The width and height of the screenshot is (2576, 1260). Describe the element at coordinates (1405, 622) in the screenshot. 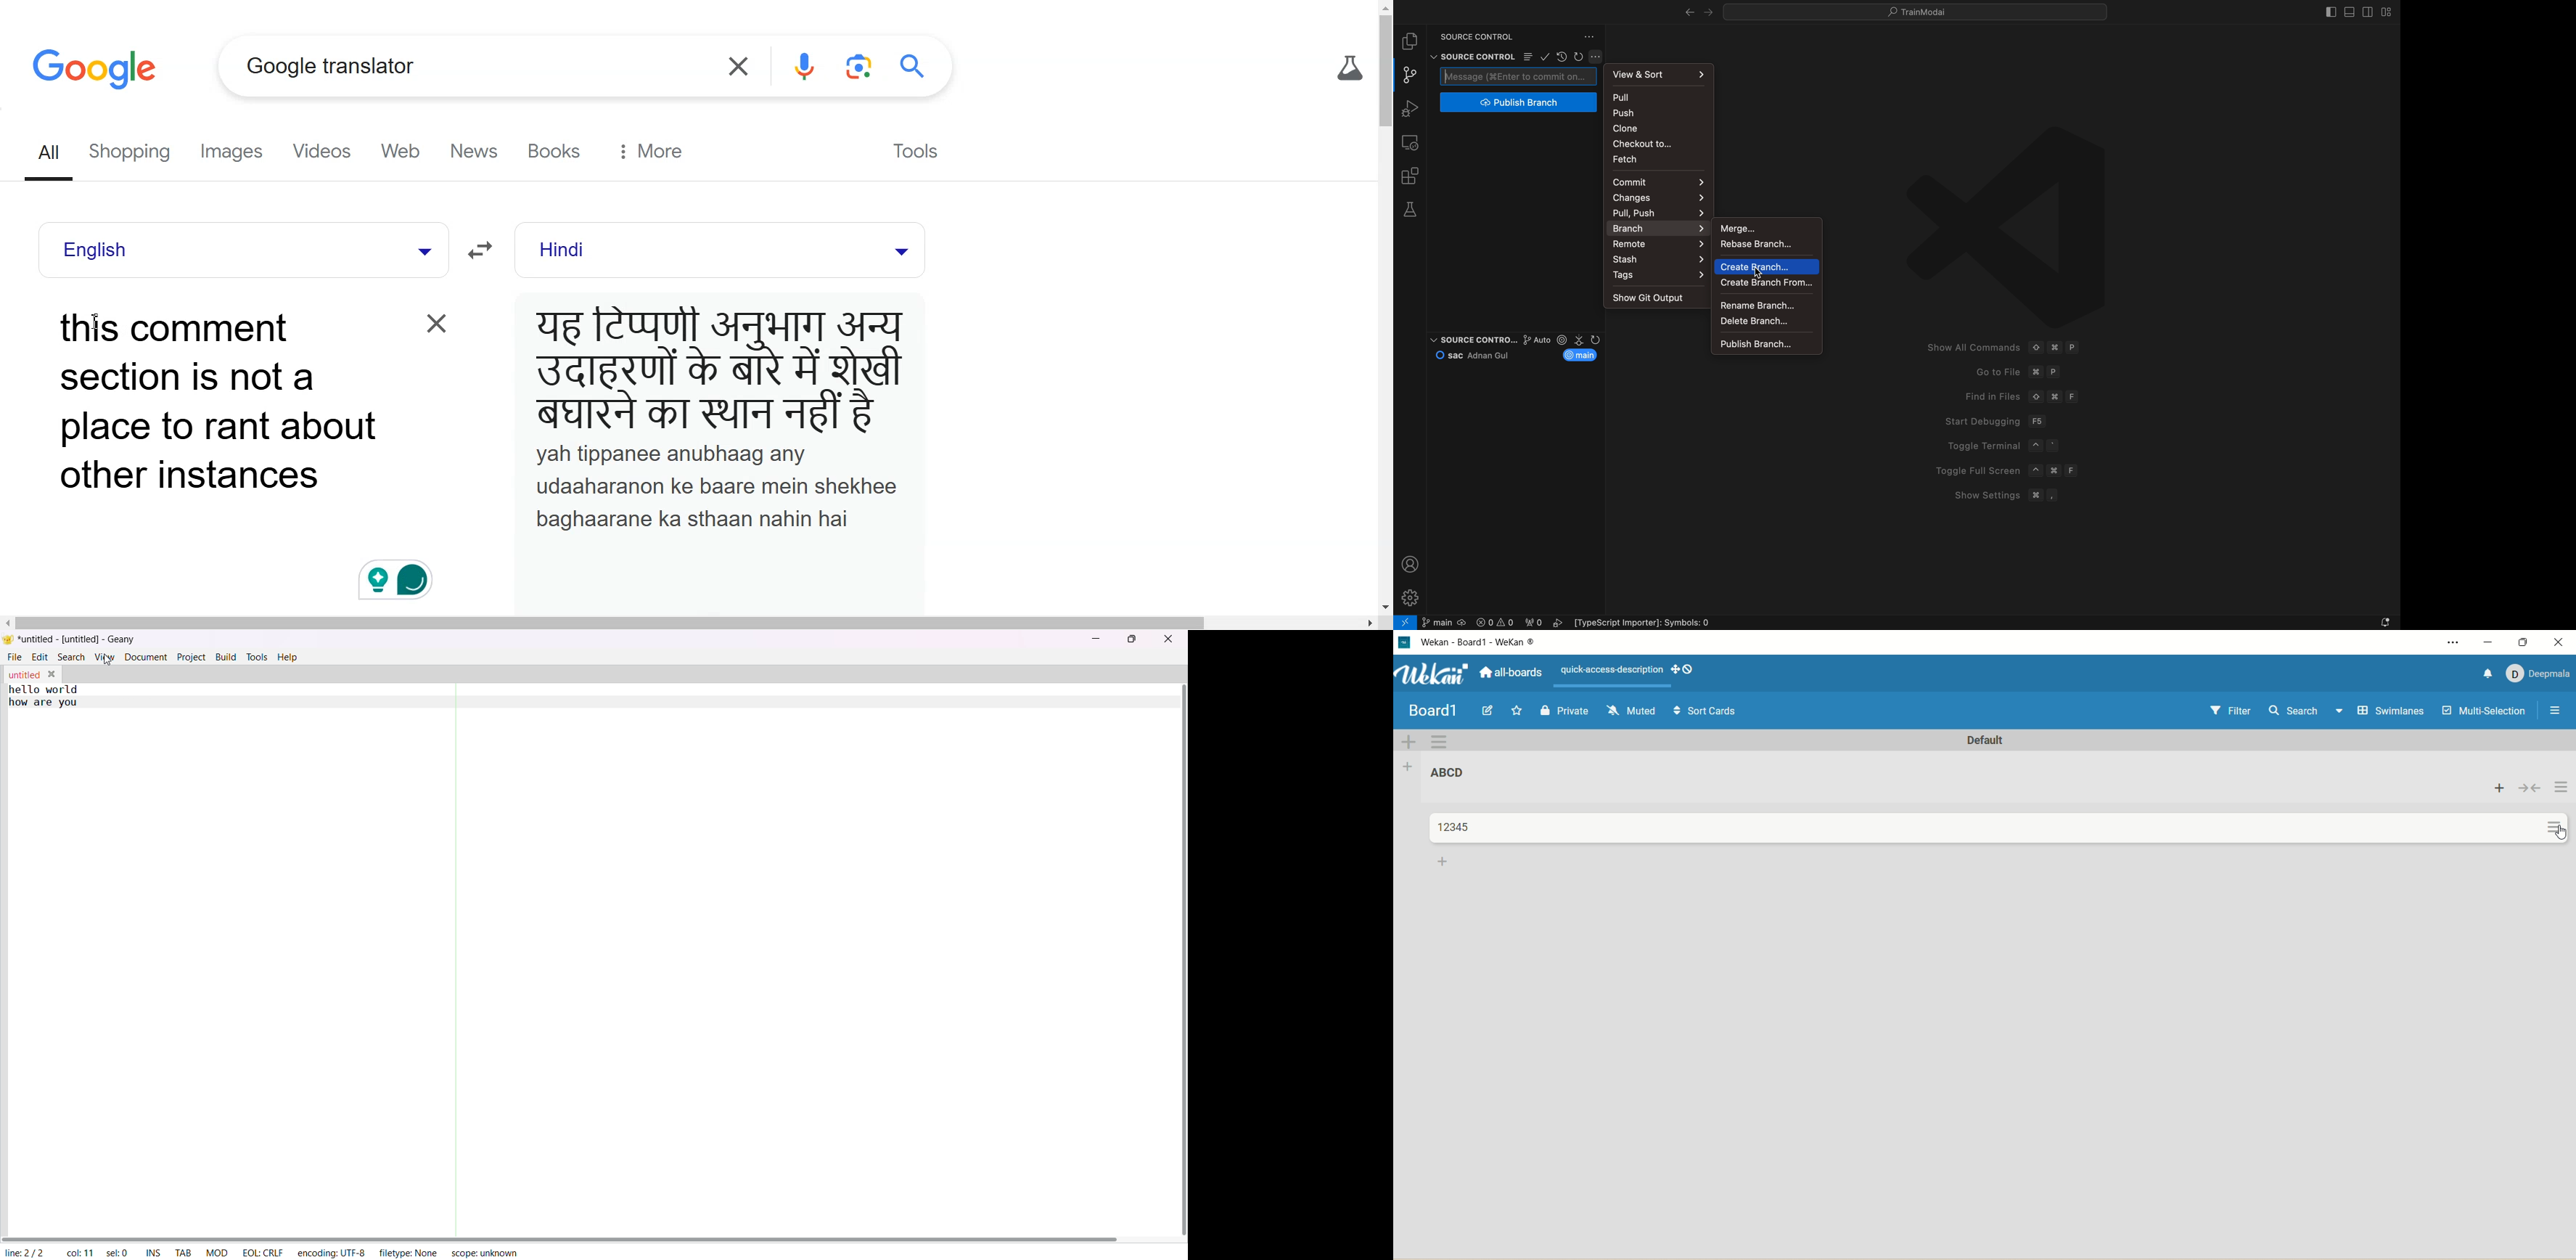

I see `remote open` at that location.